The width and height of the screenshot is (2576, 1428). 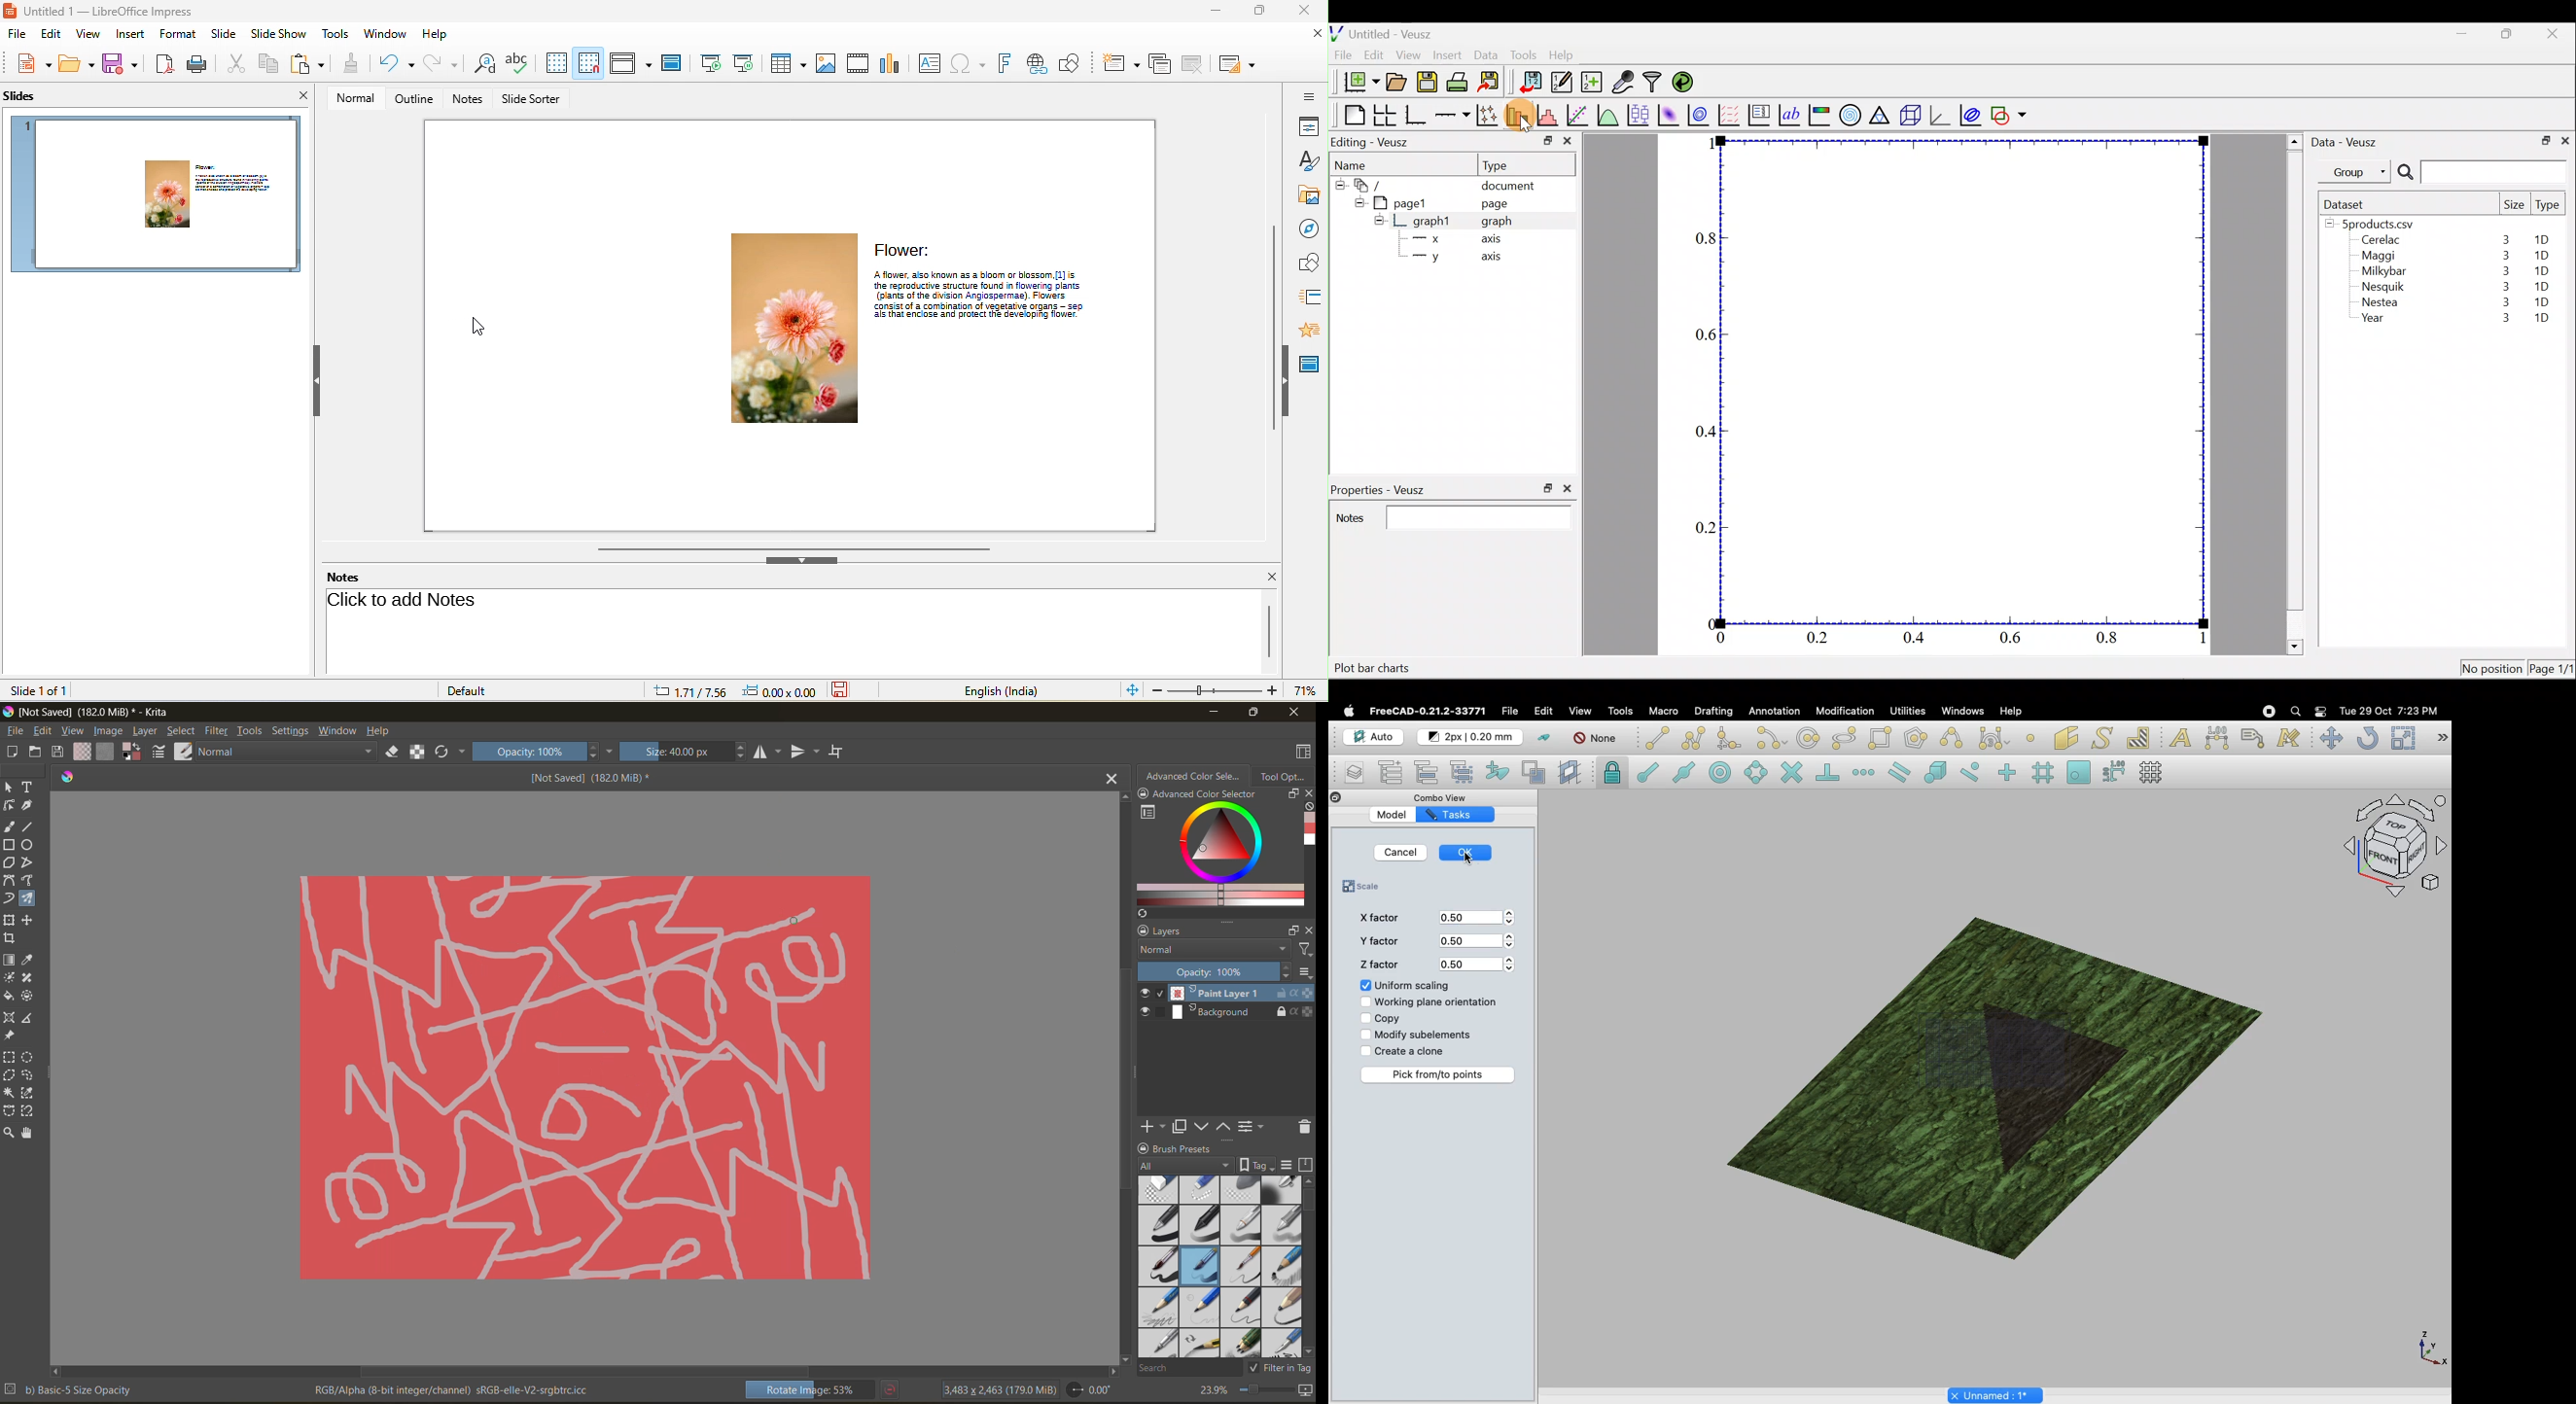 I want to click on File, so click(x=1512, y=711).